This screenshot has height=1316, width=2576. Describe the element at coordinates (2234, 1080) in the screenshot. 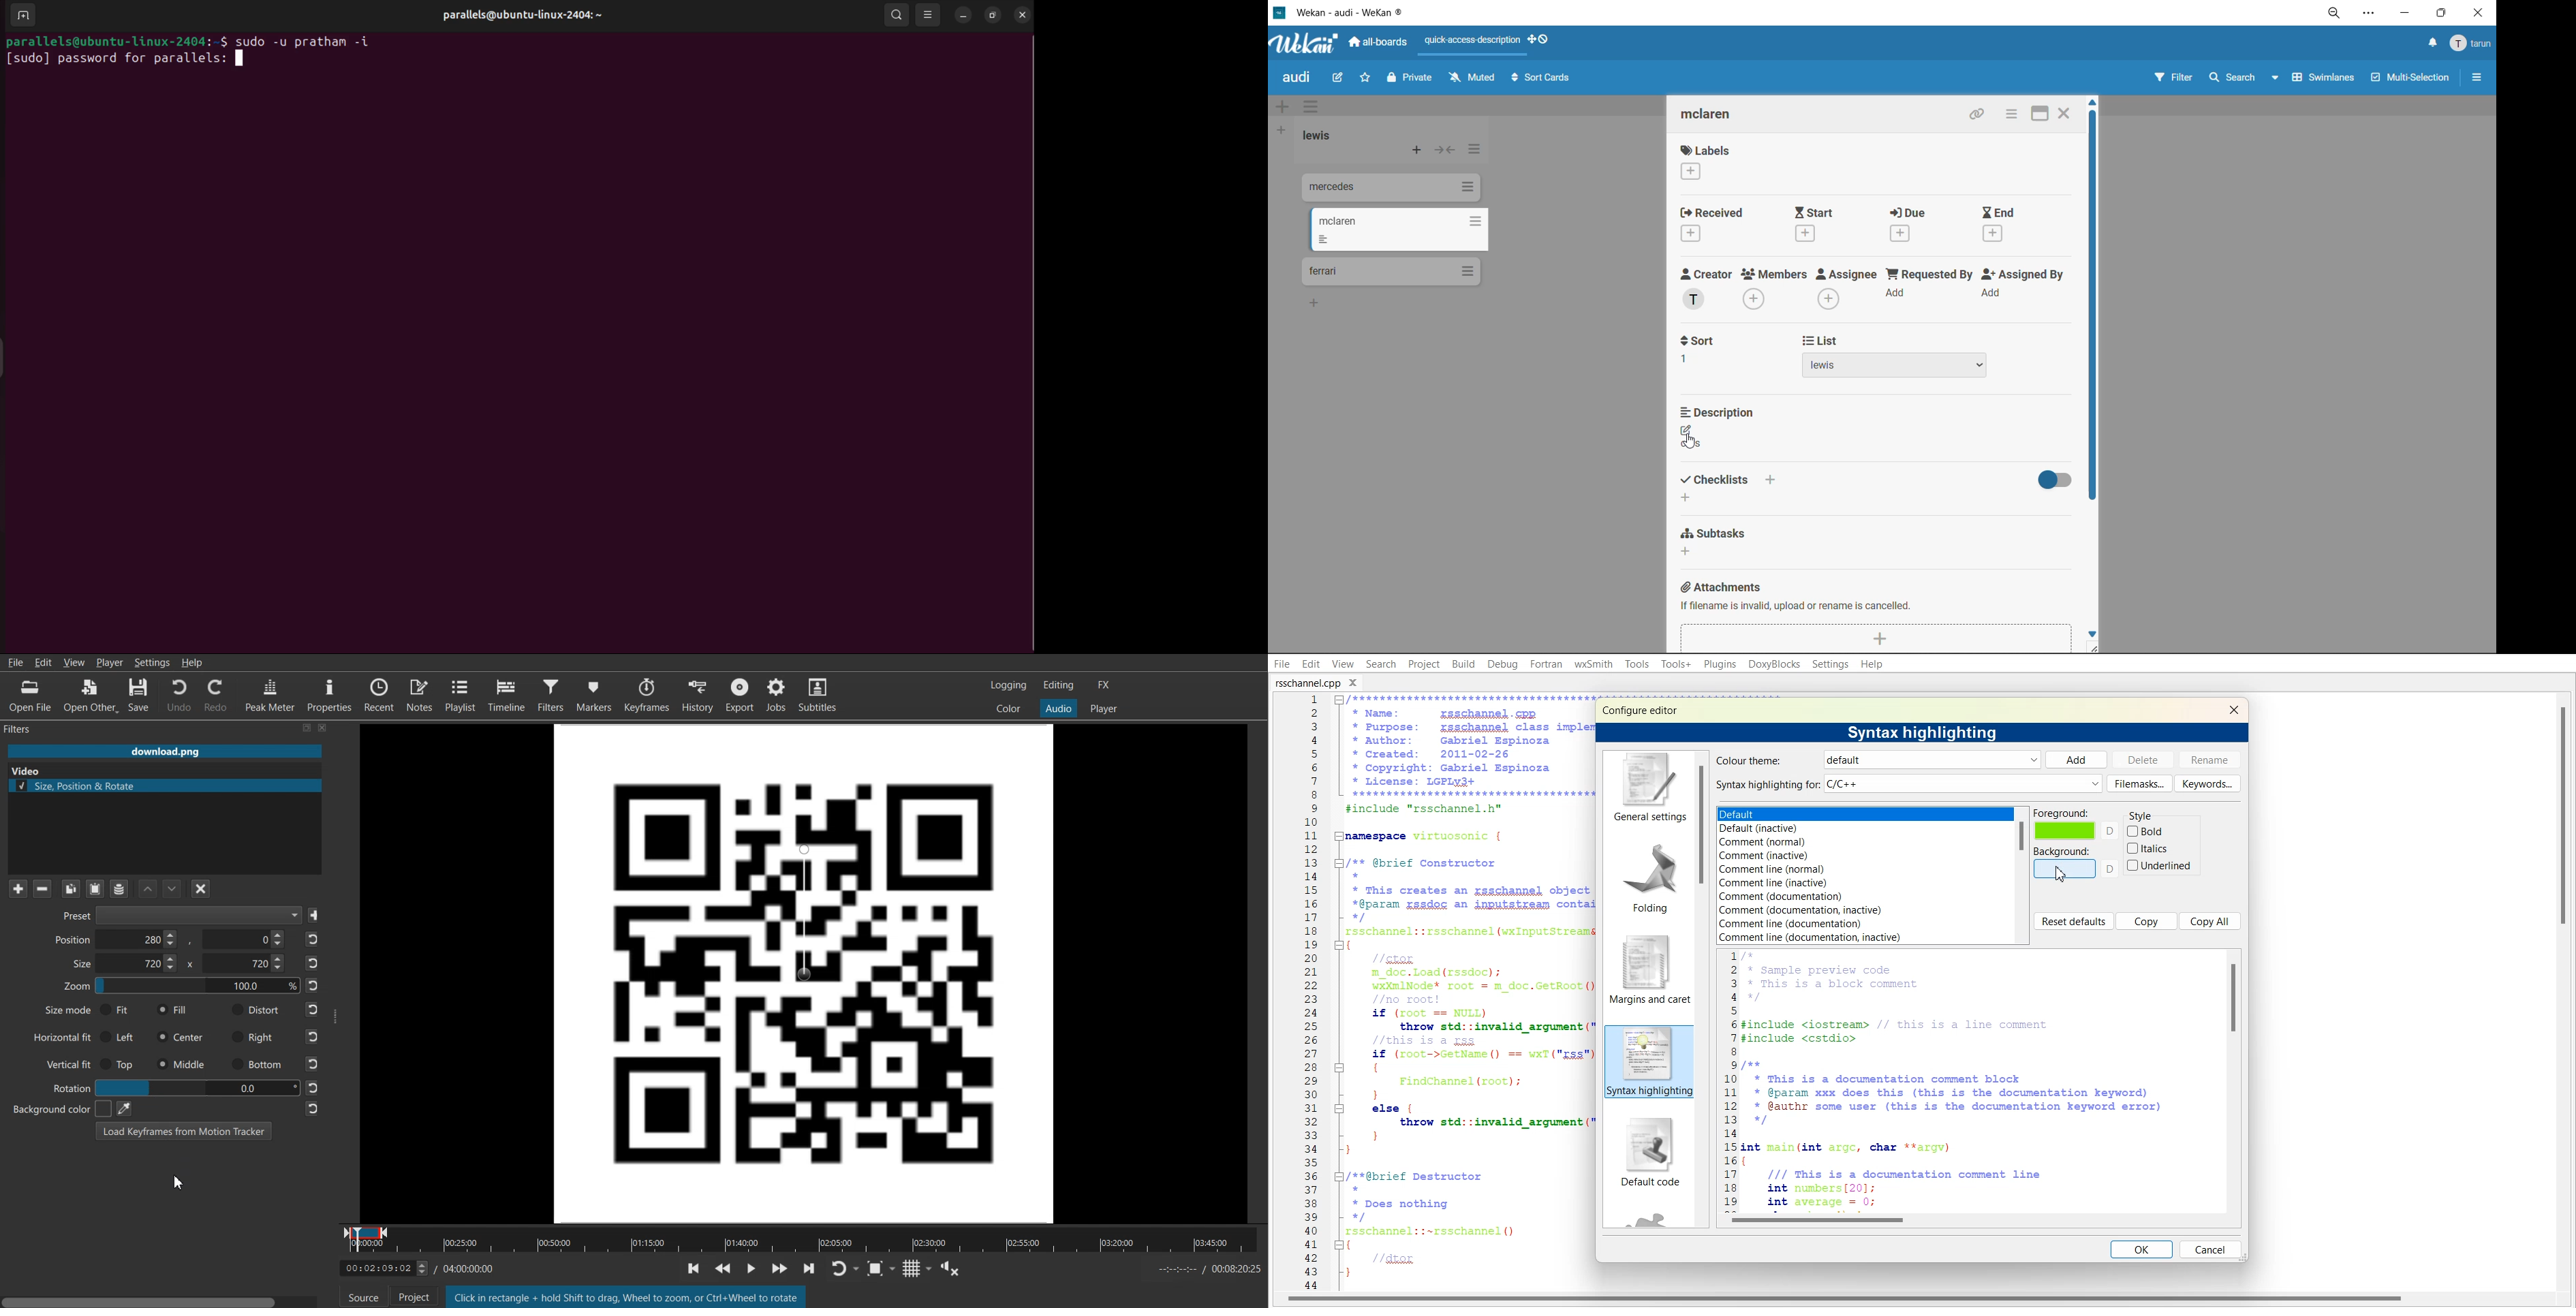

I see `Vertical scroll bar` at that location.